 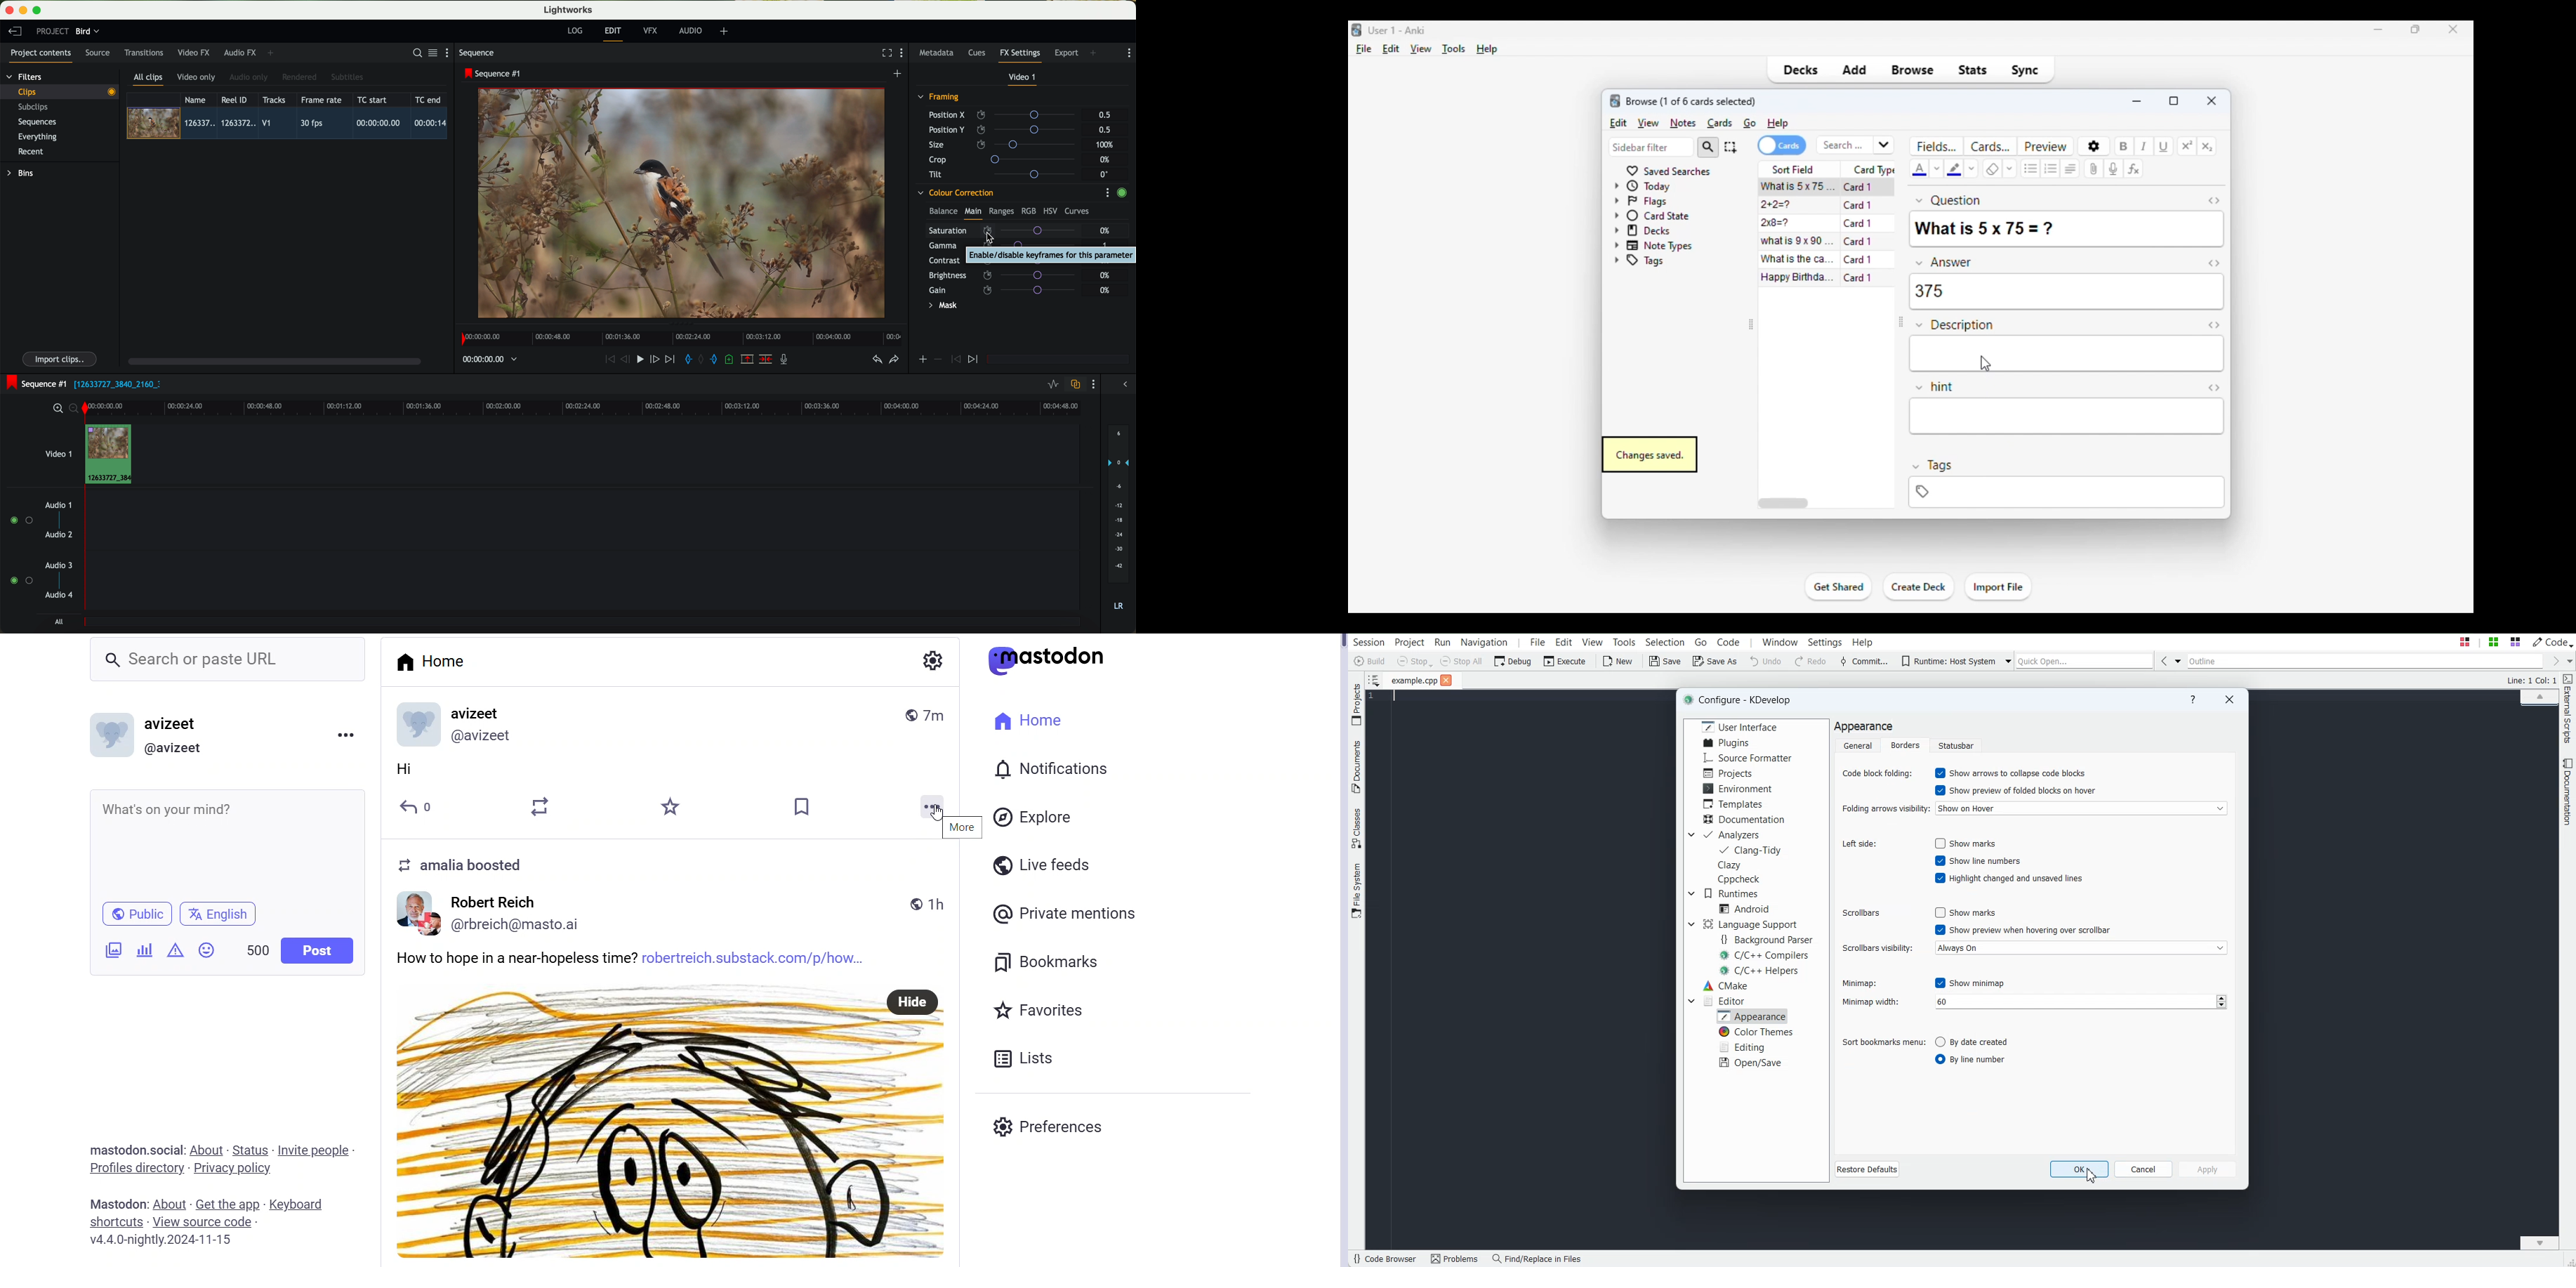 I want to click on click on saturation, so click(x=1002, y=230).